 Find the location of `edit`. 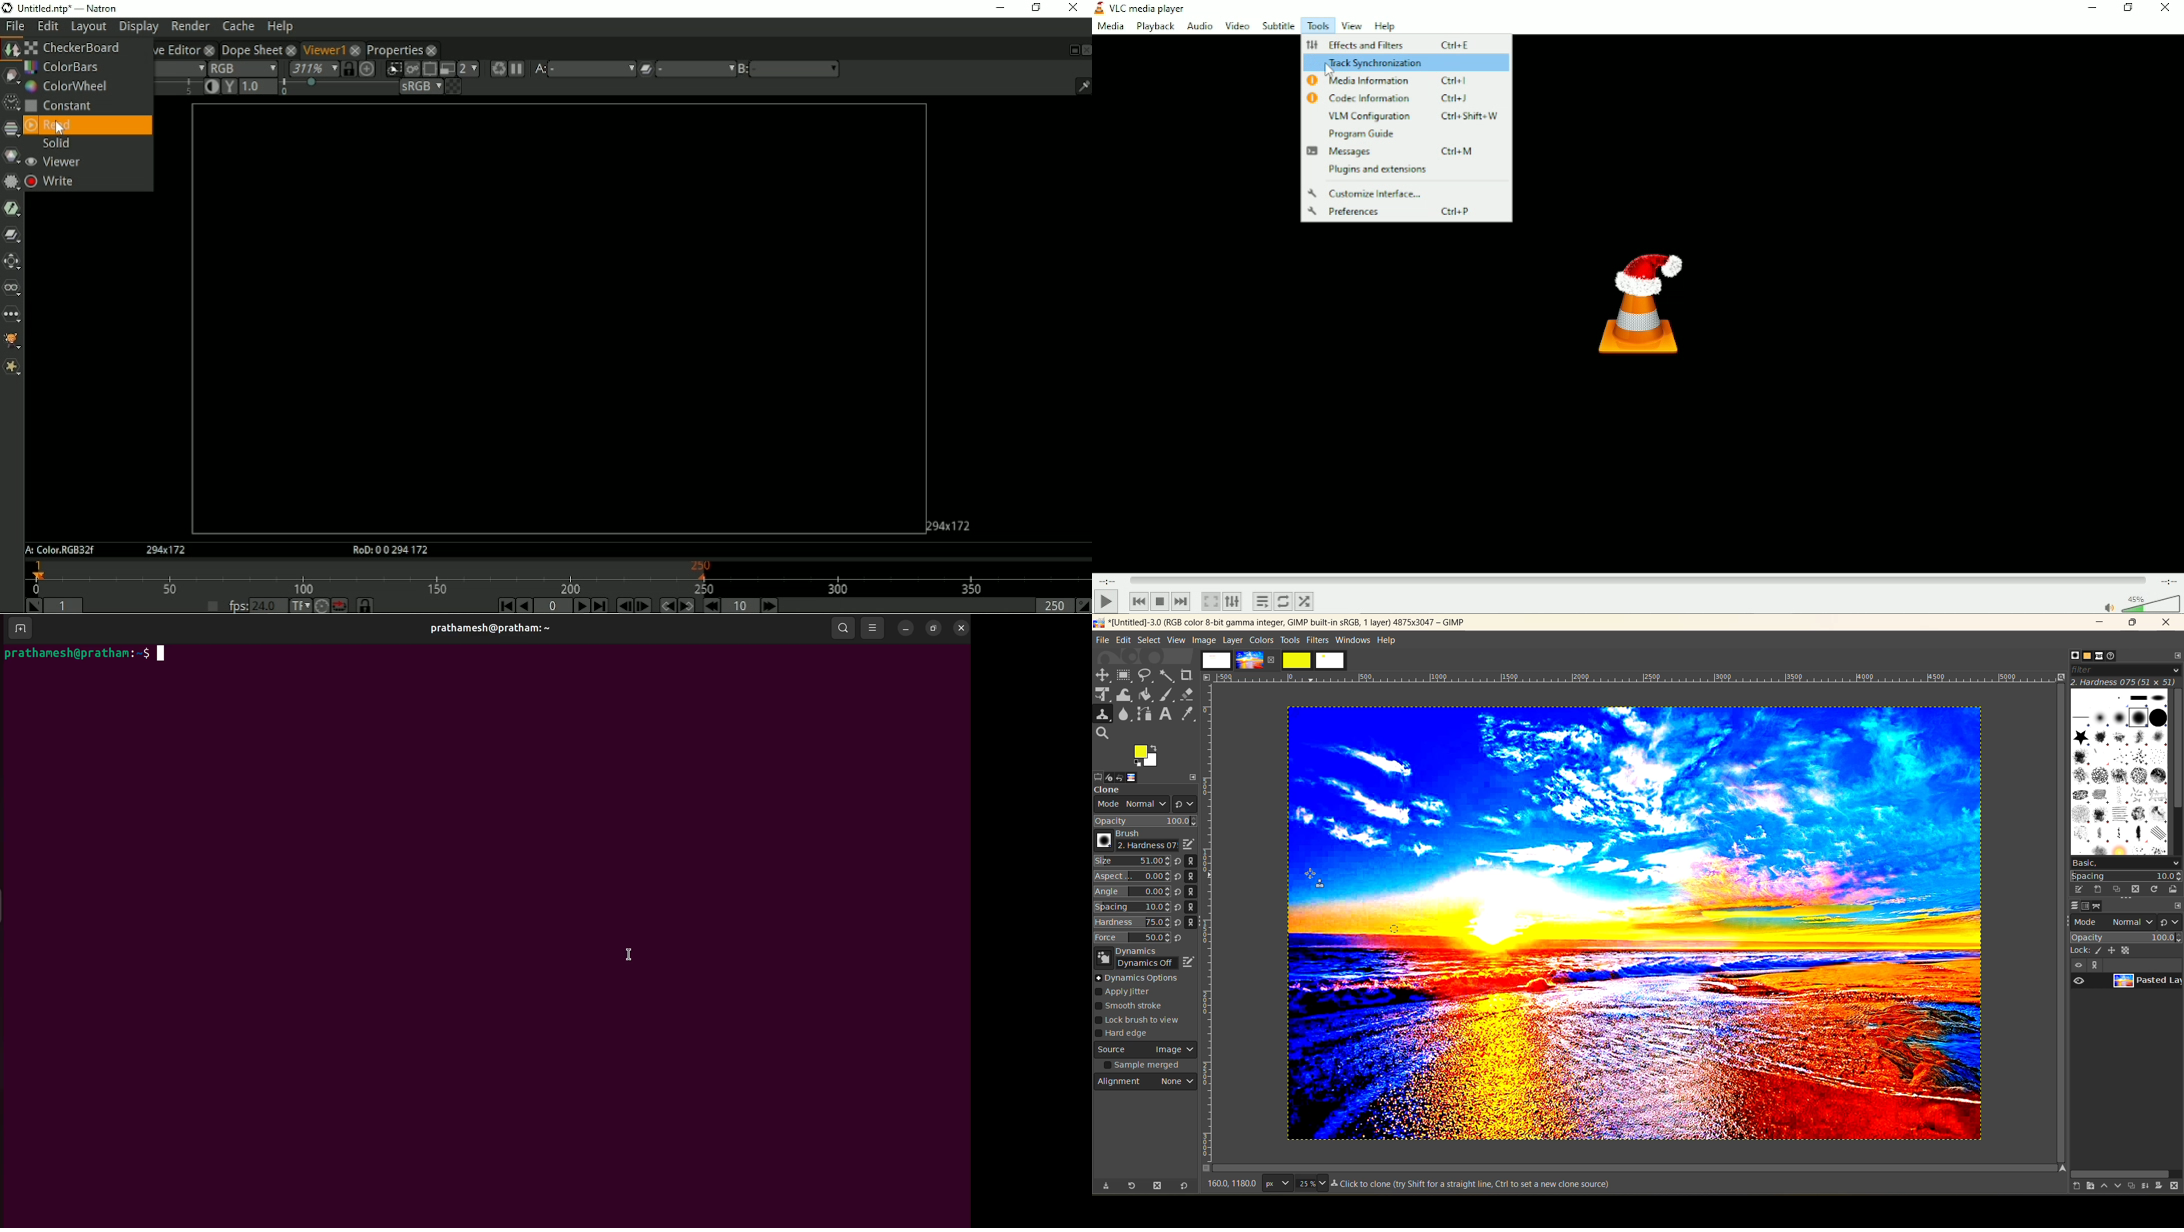

edit is located at coordinates (1189, 960).